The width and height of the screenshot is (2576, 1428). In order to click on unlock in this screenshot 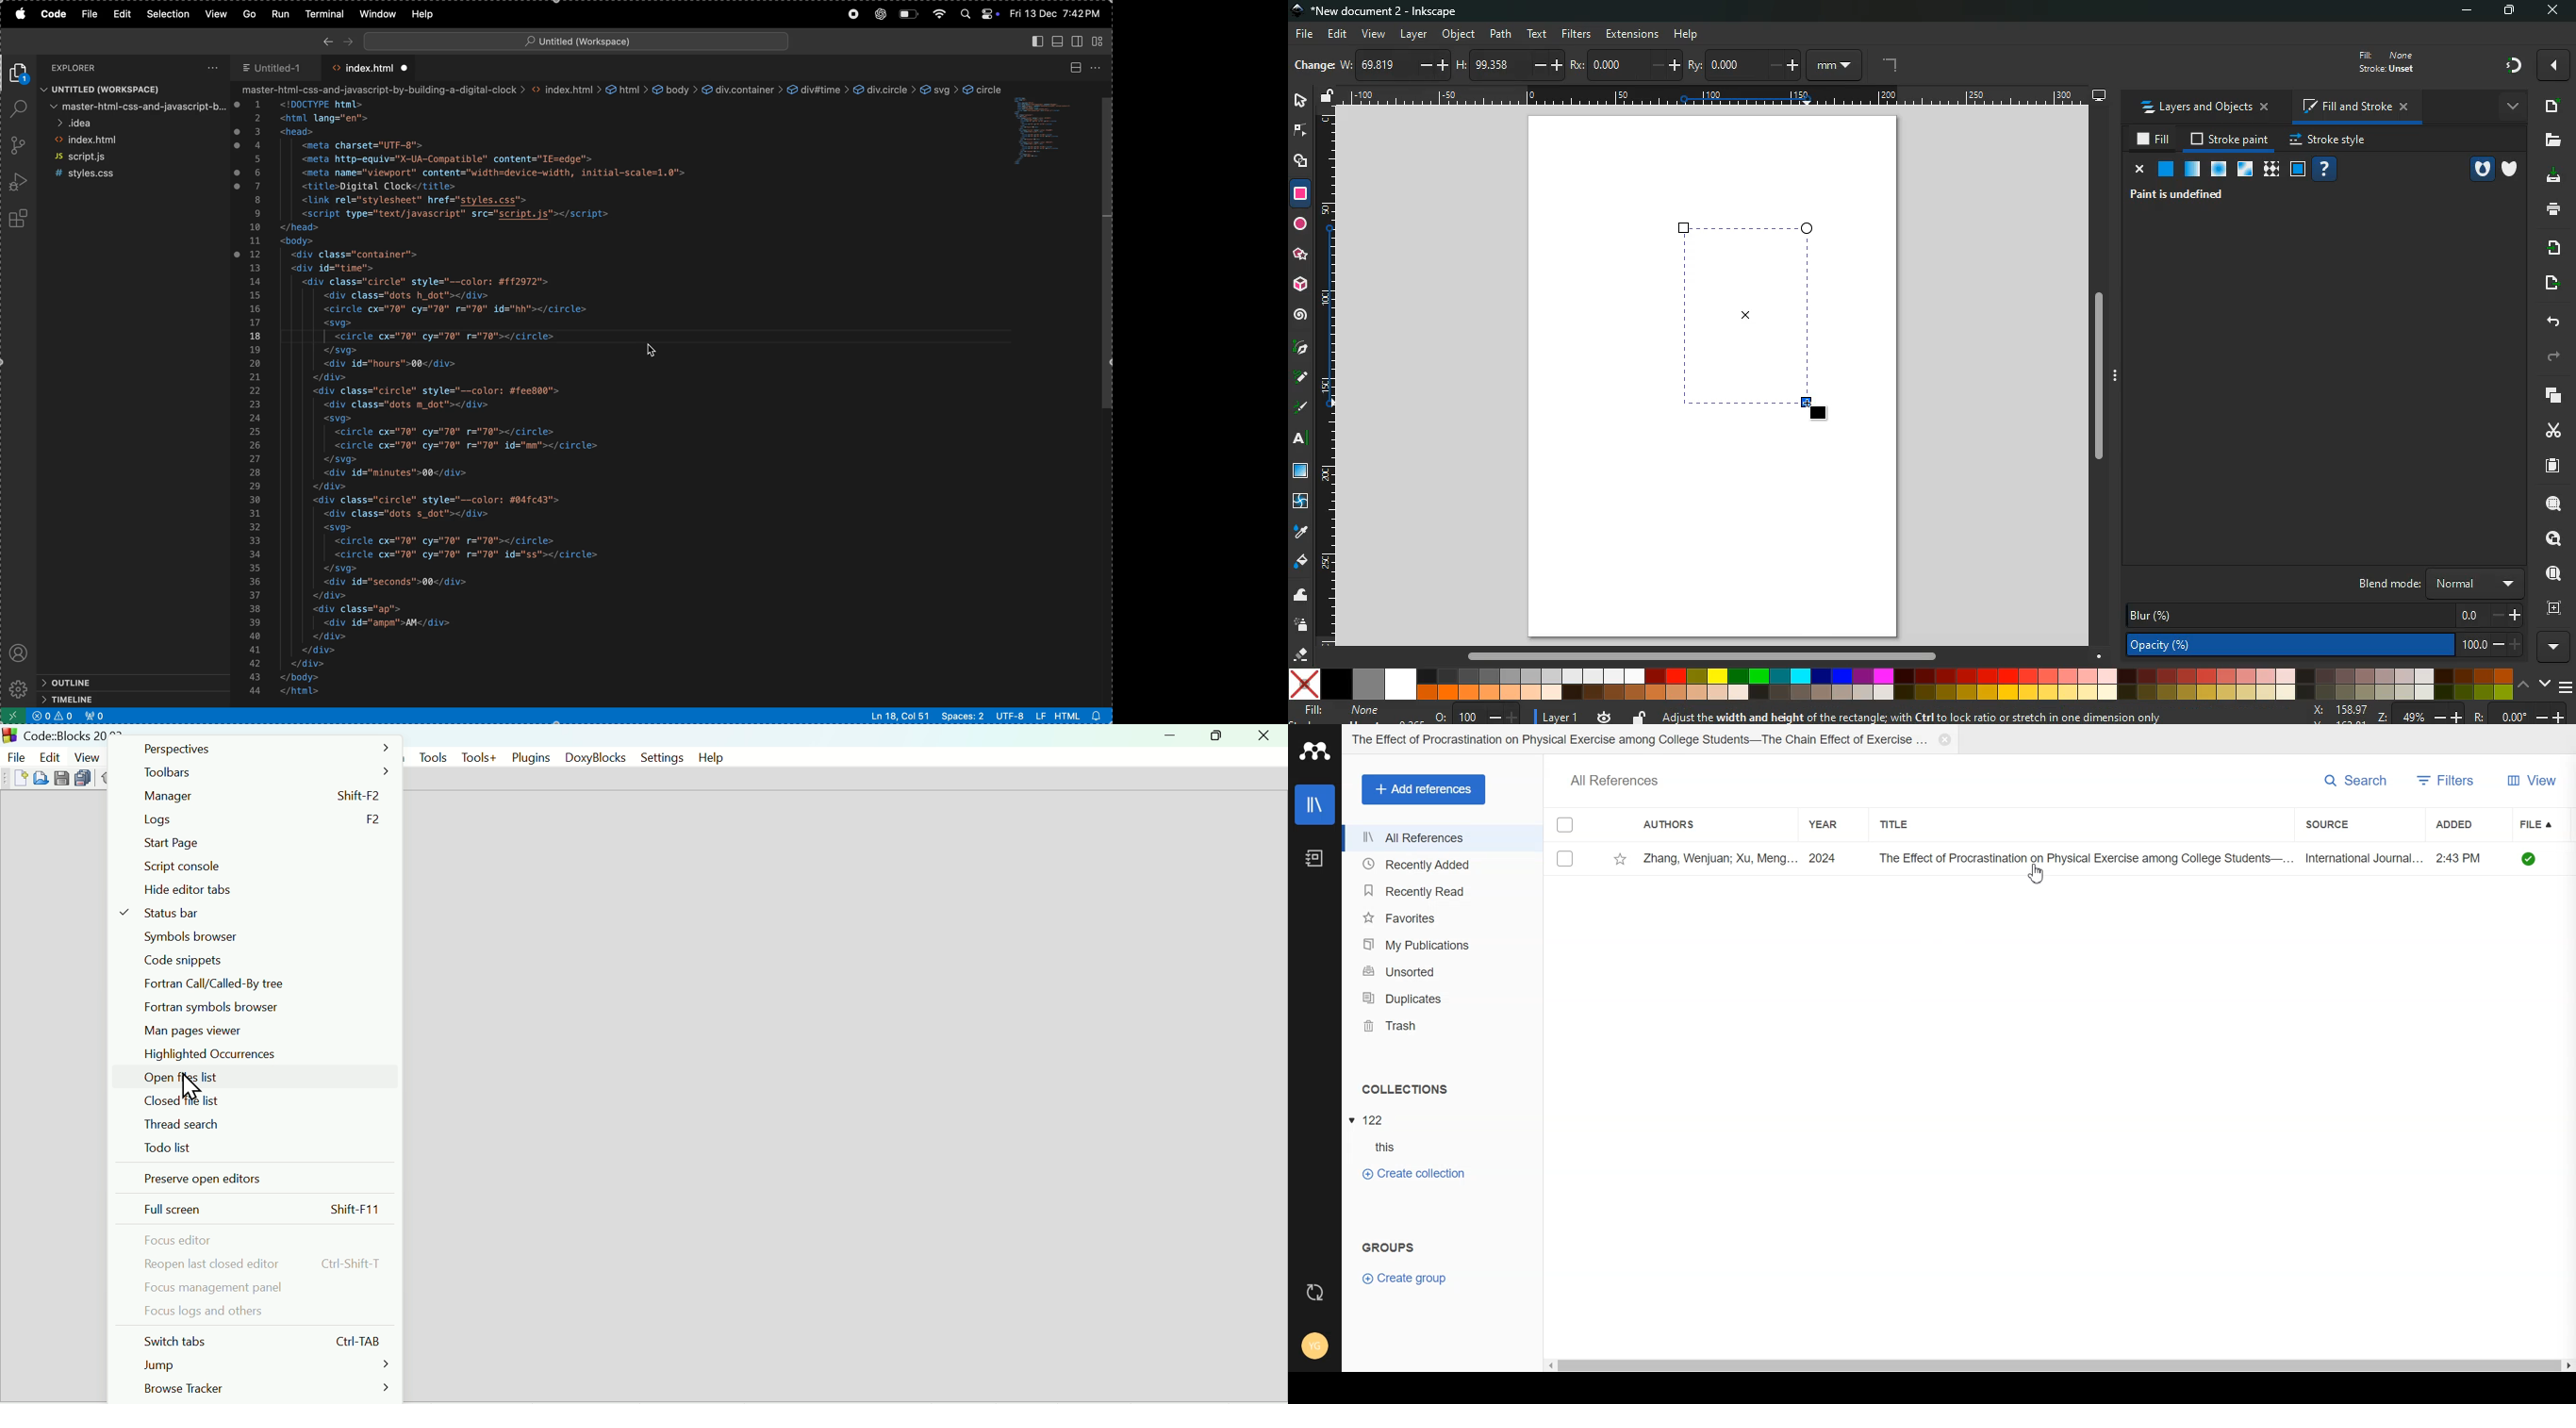, I will do `click(1636, 717)`.